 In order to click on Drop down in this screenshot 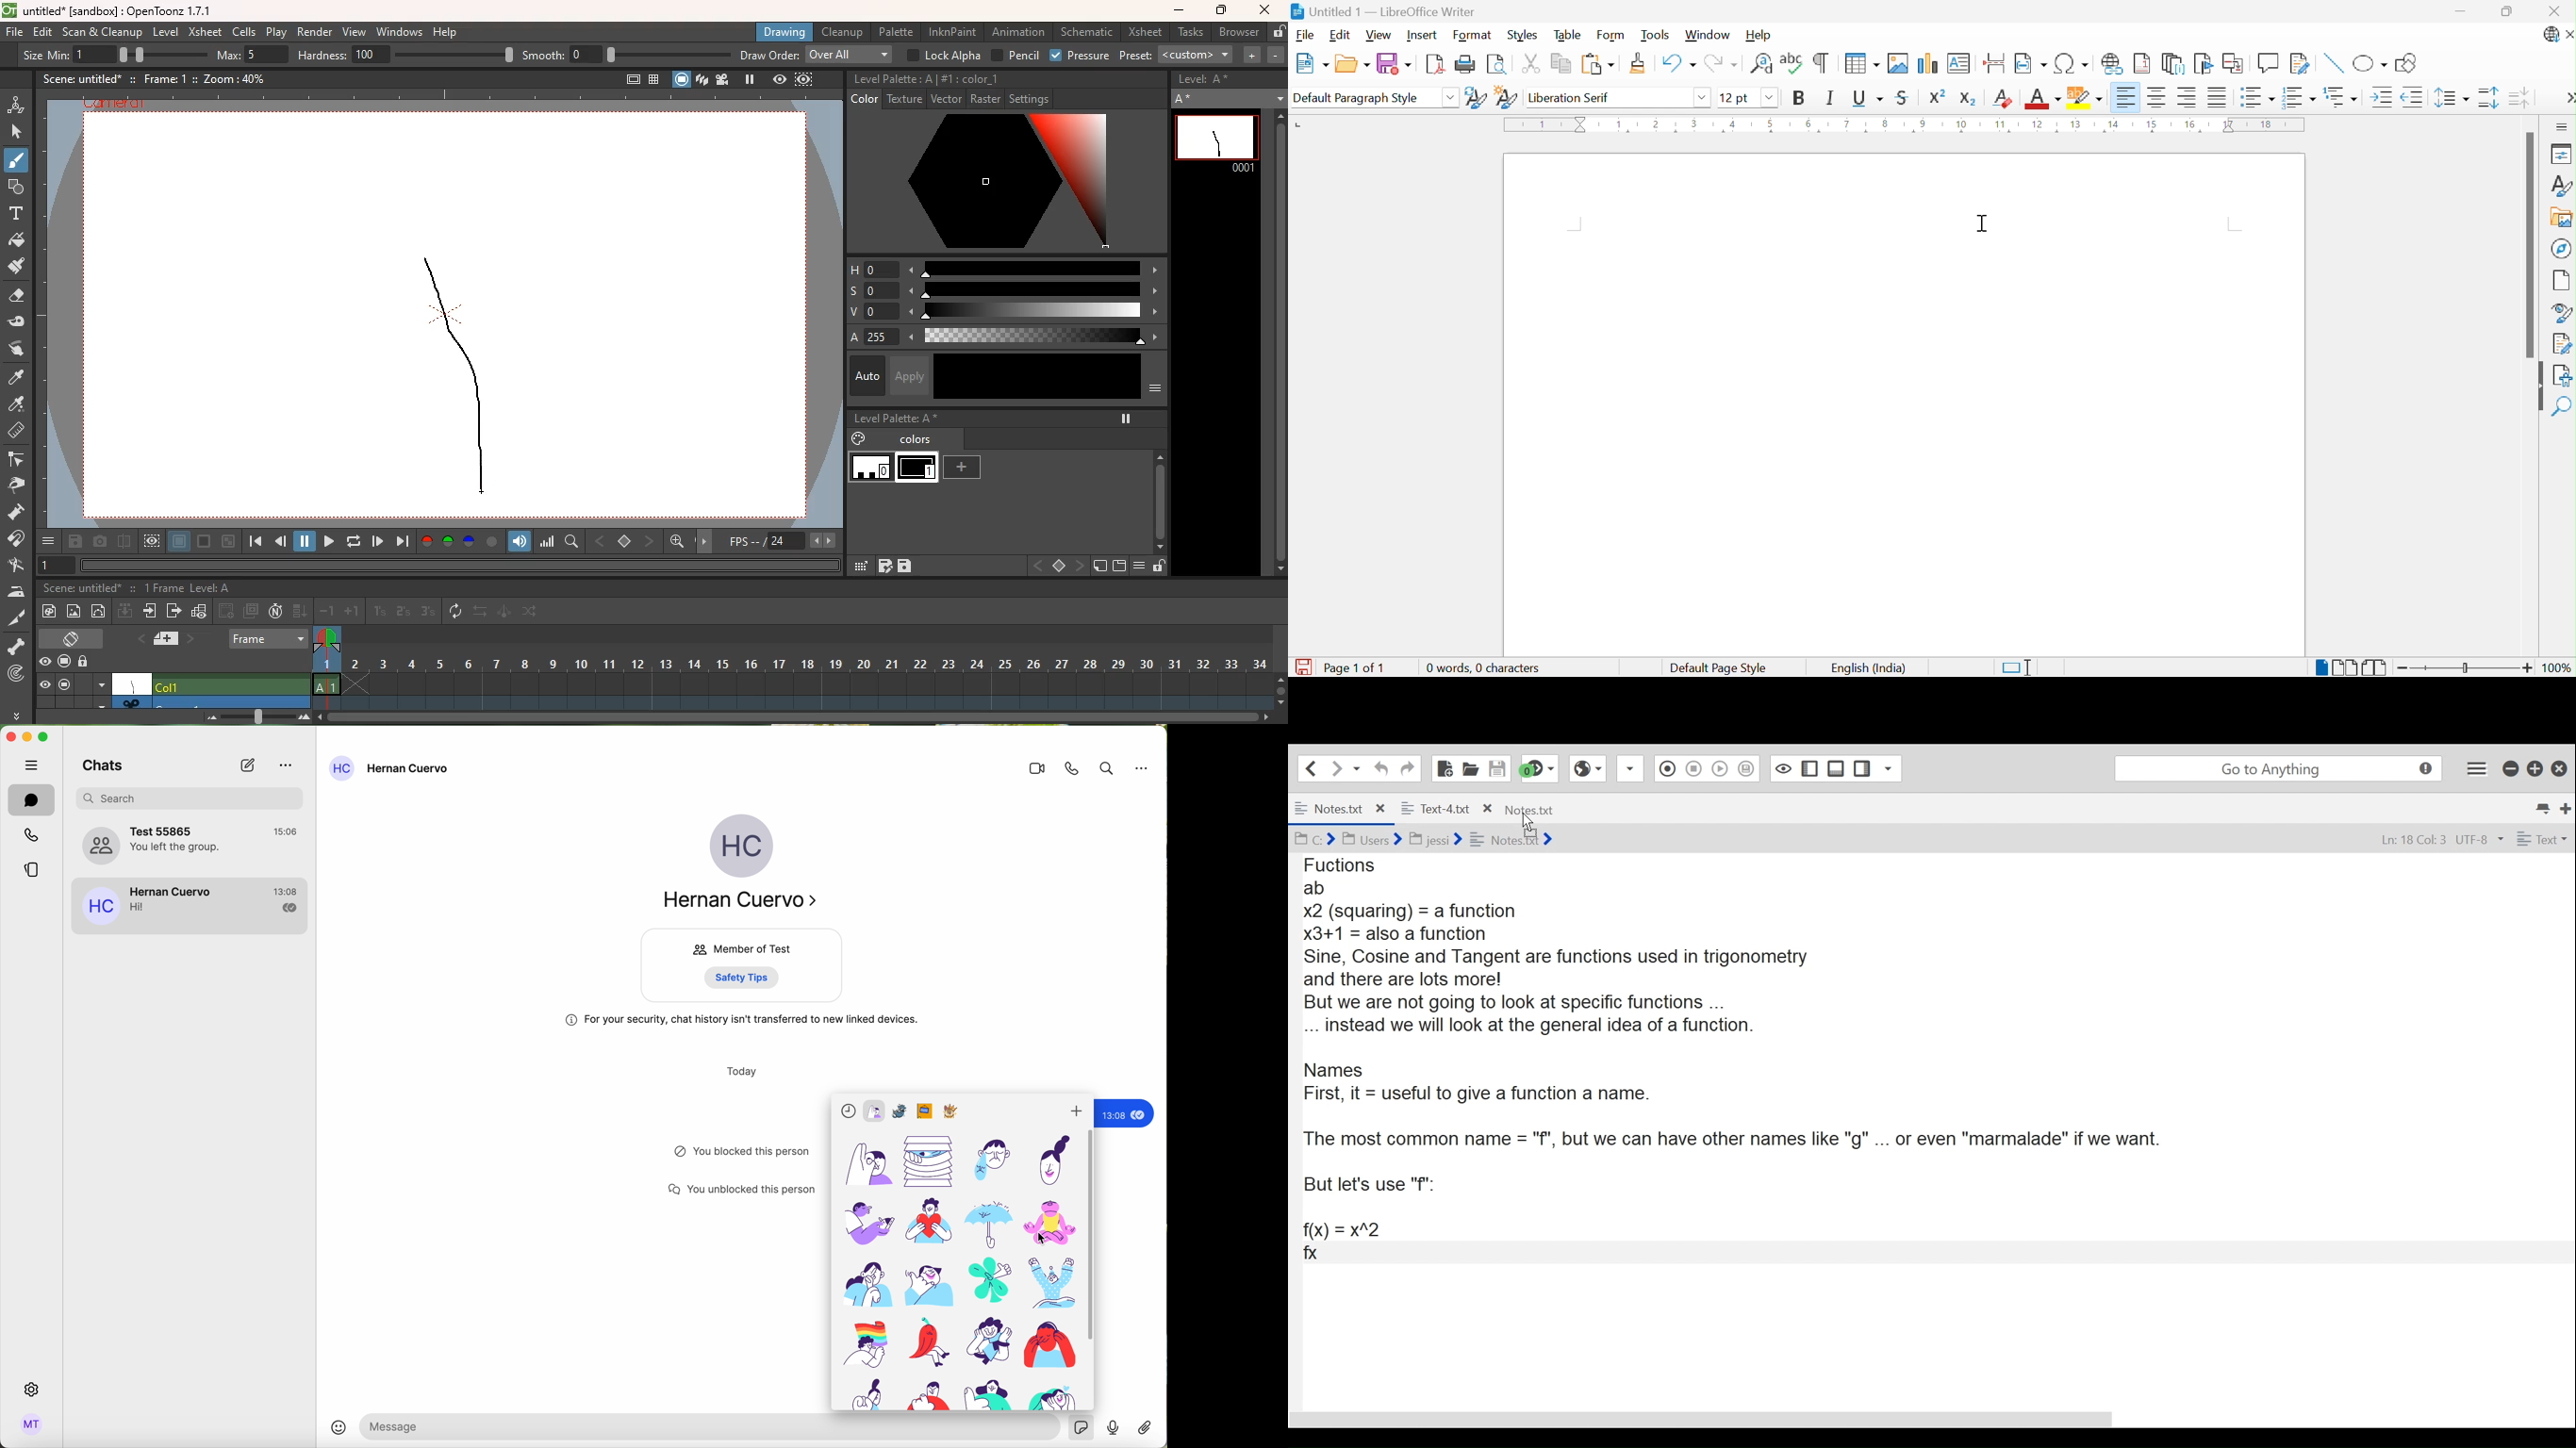, I will do `click(1450, 99)`.